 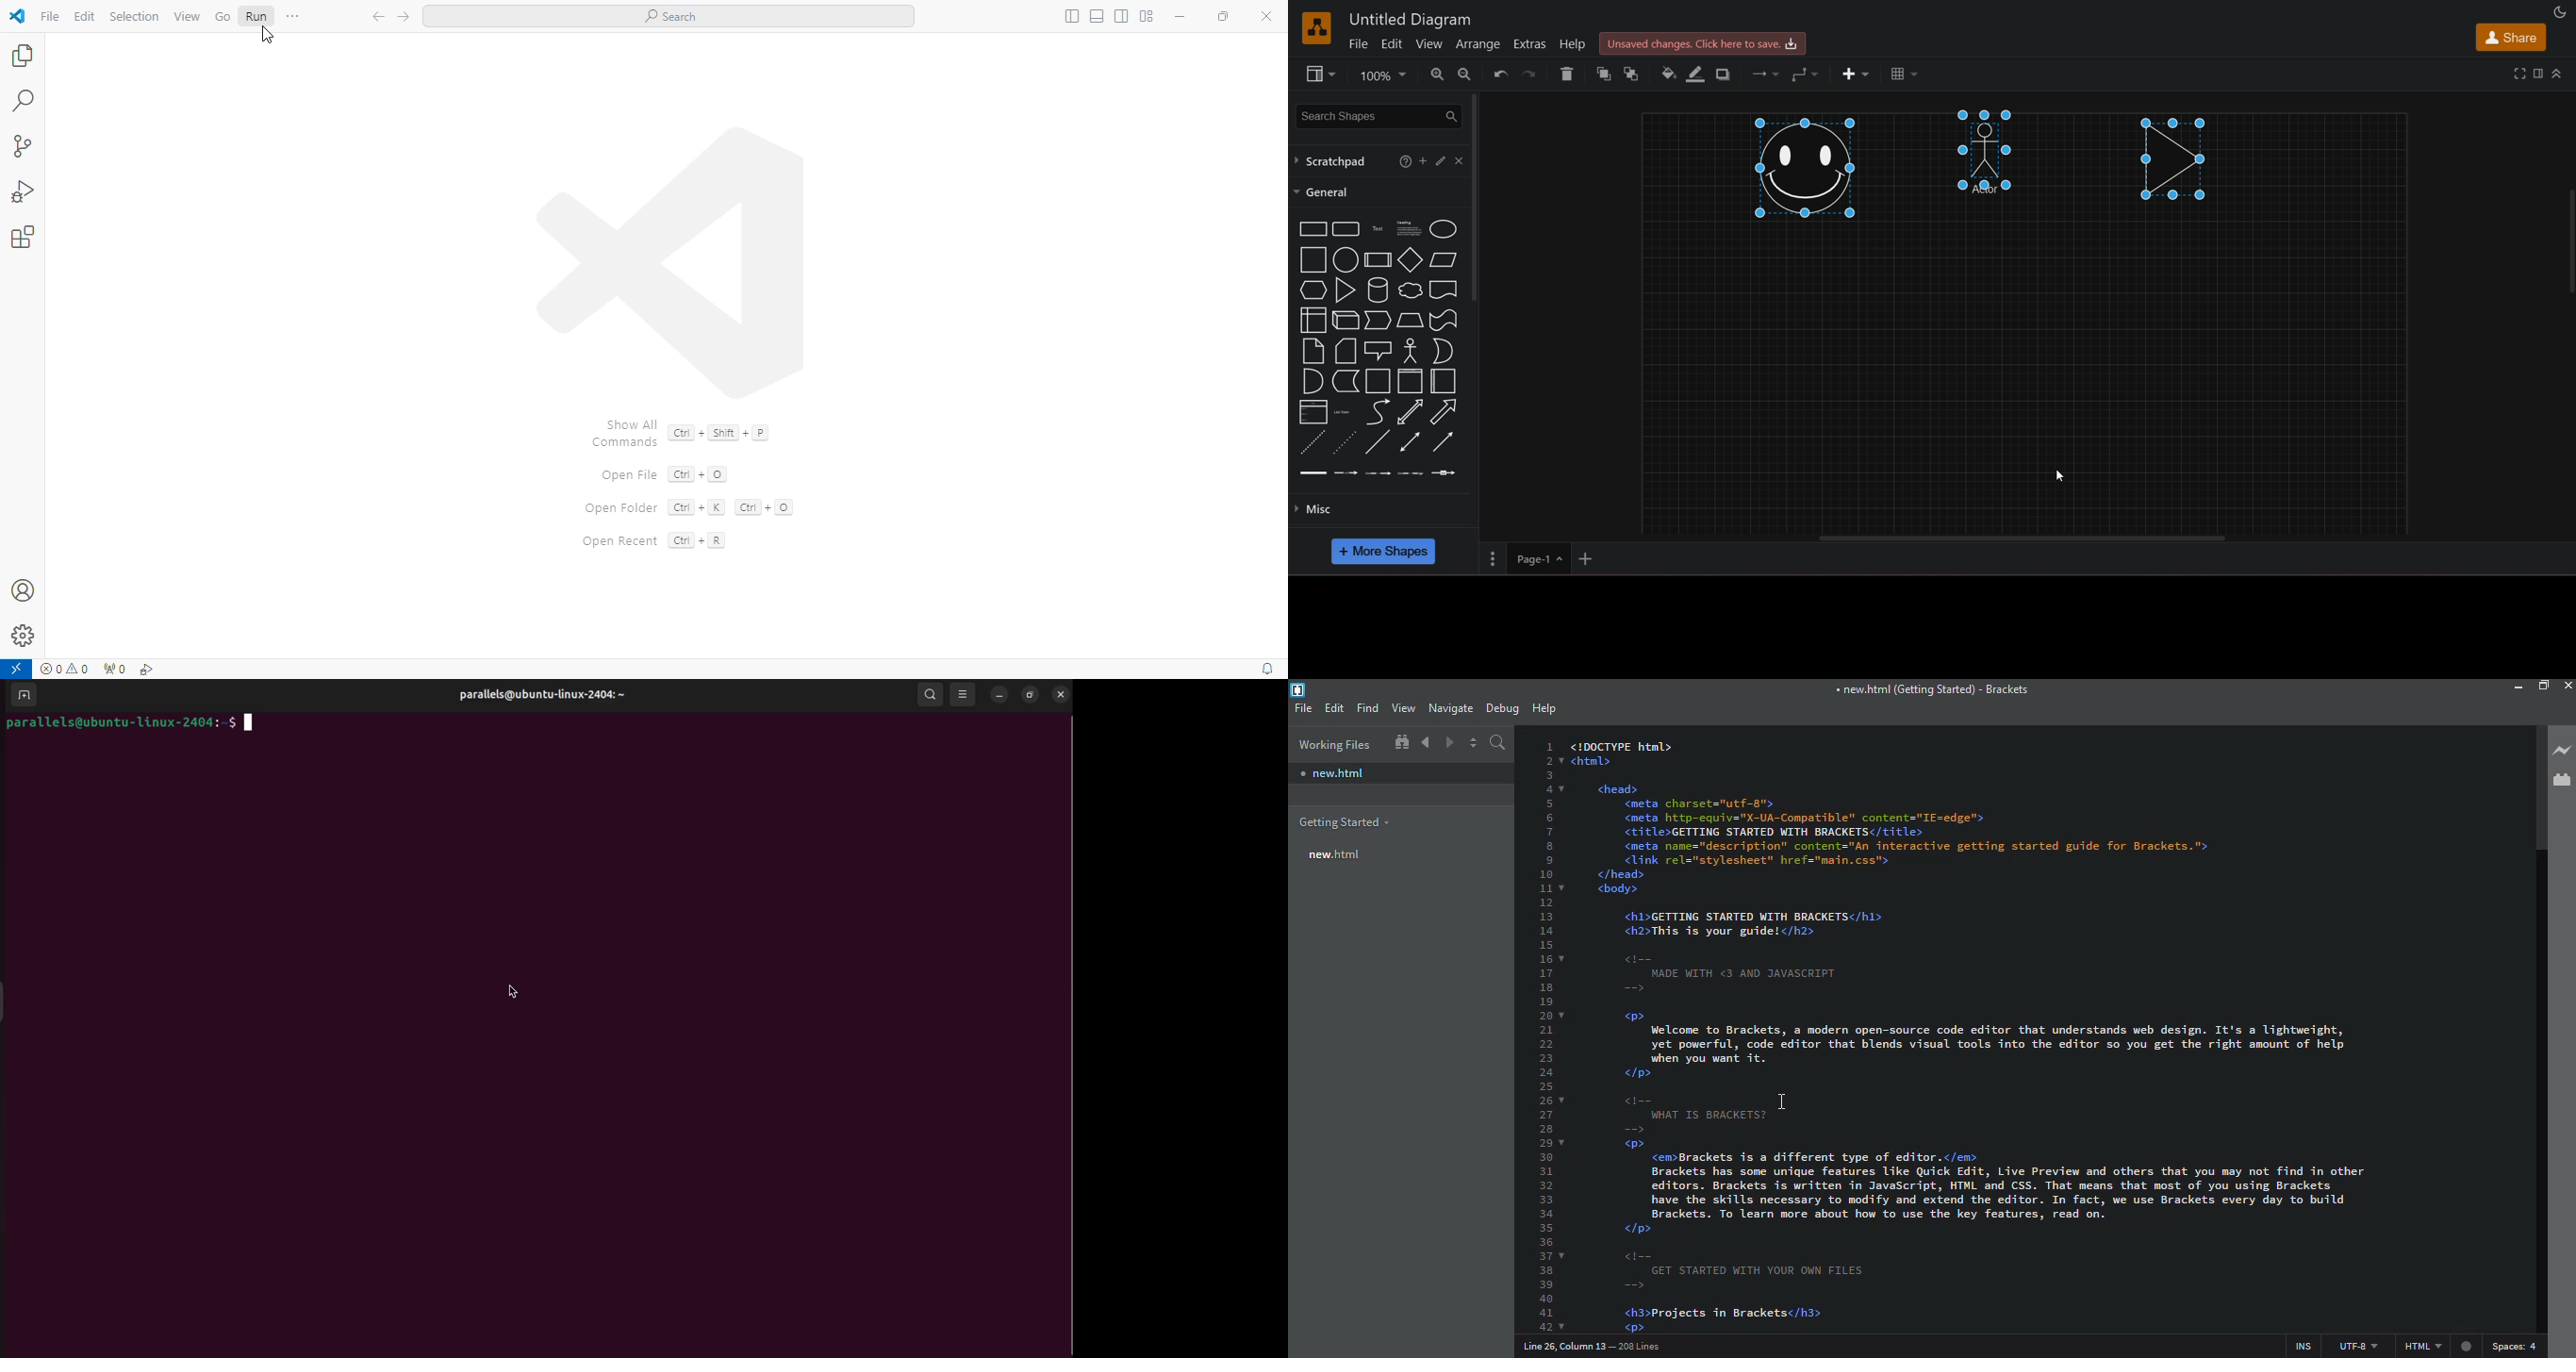 I want to click on data storage, so click(x=1346, y=381).